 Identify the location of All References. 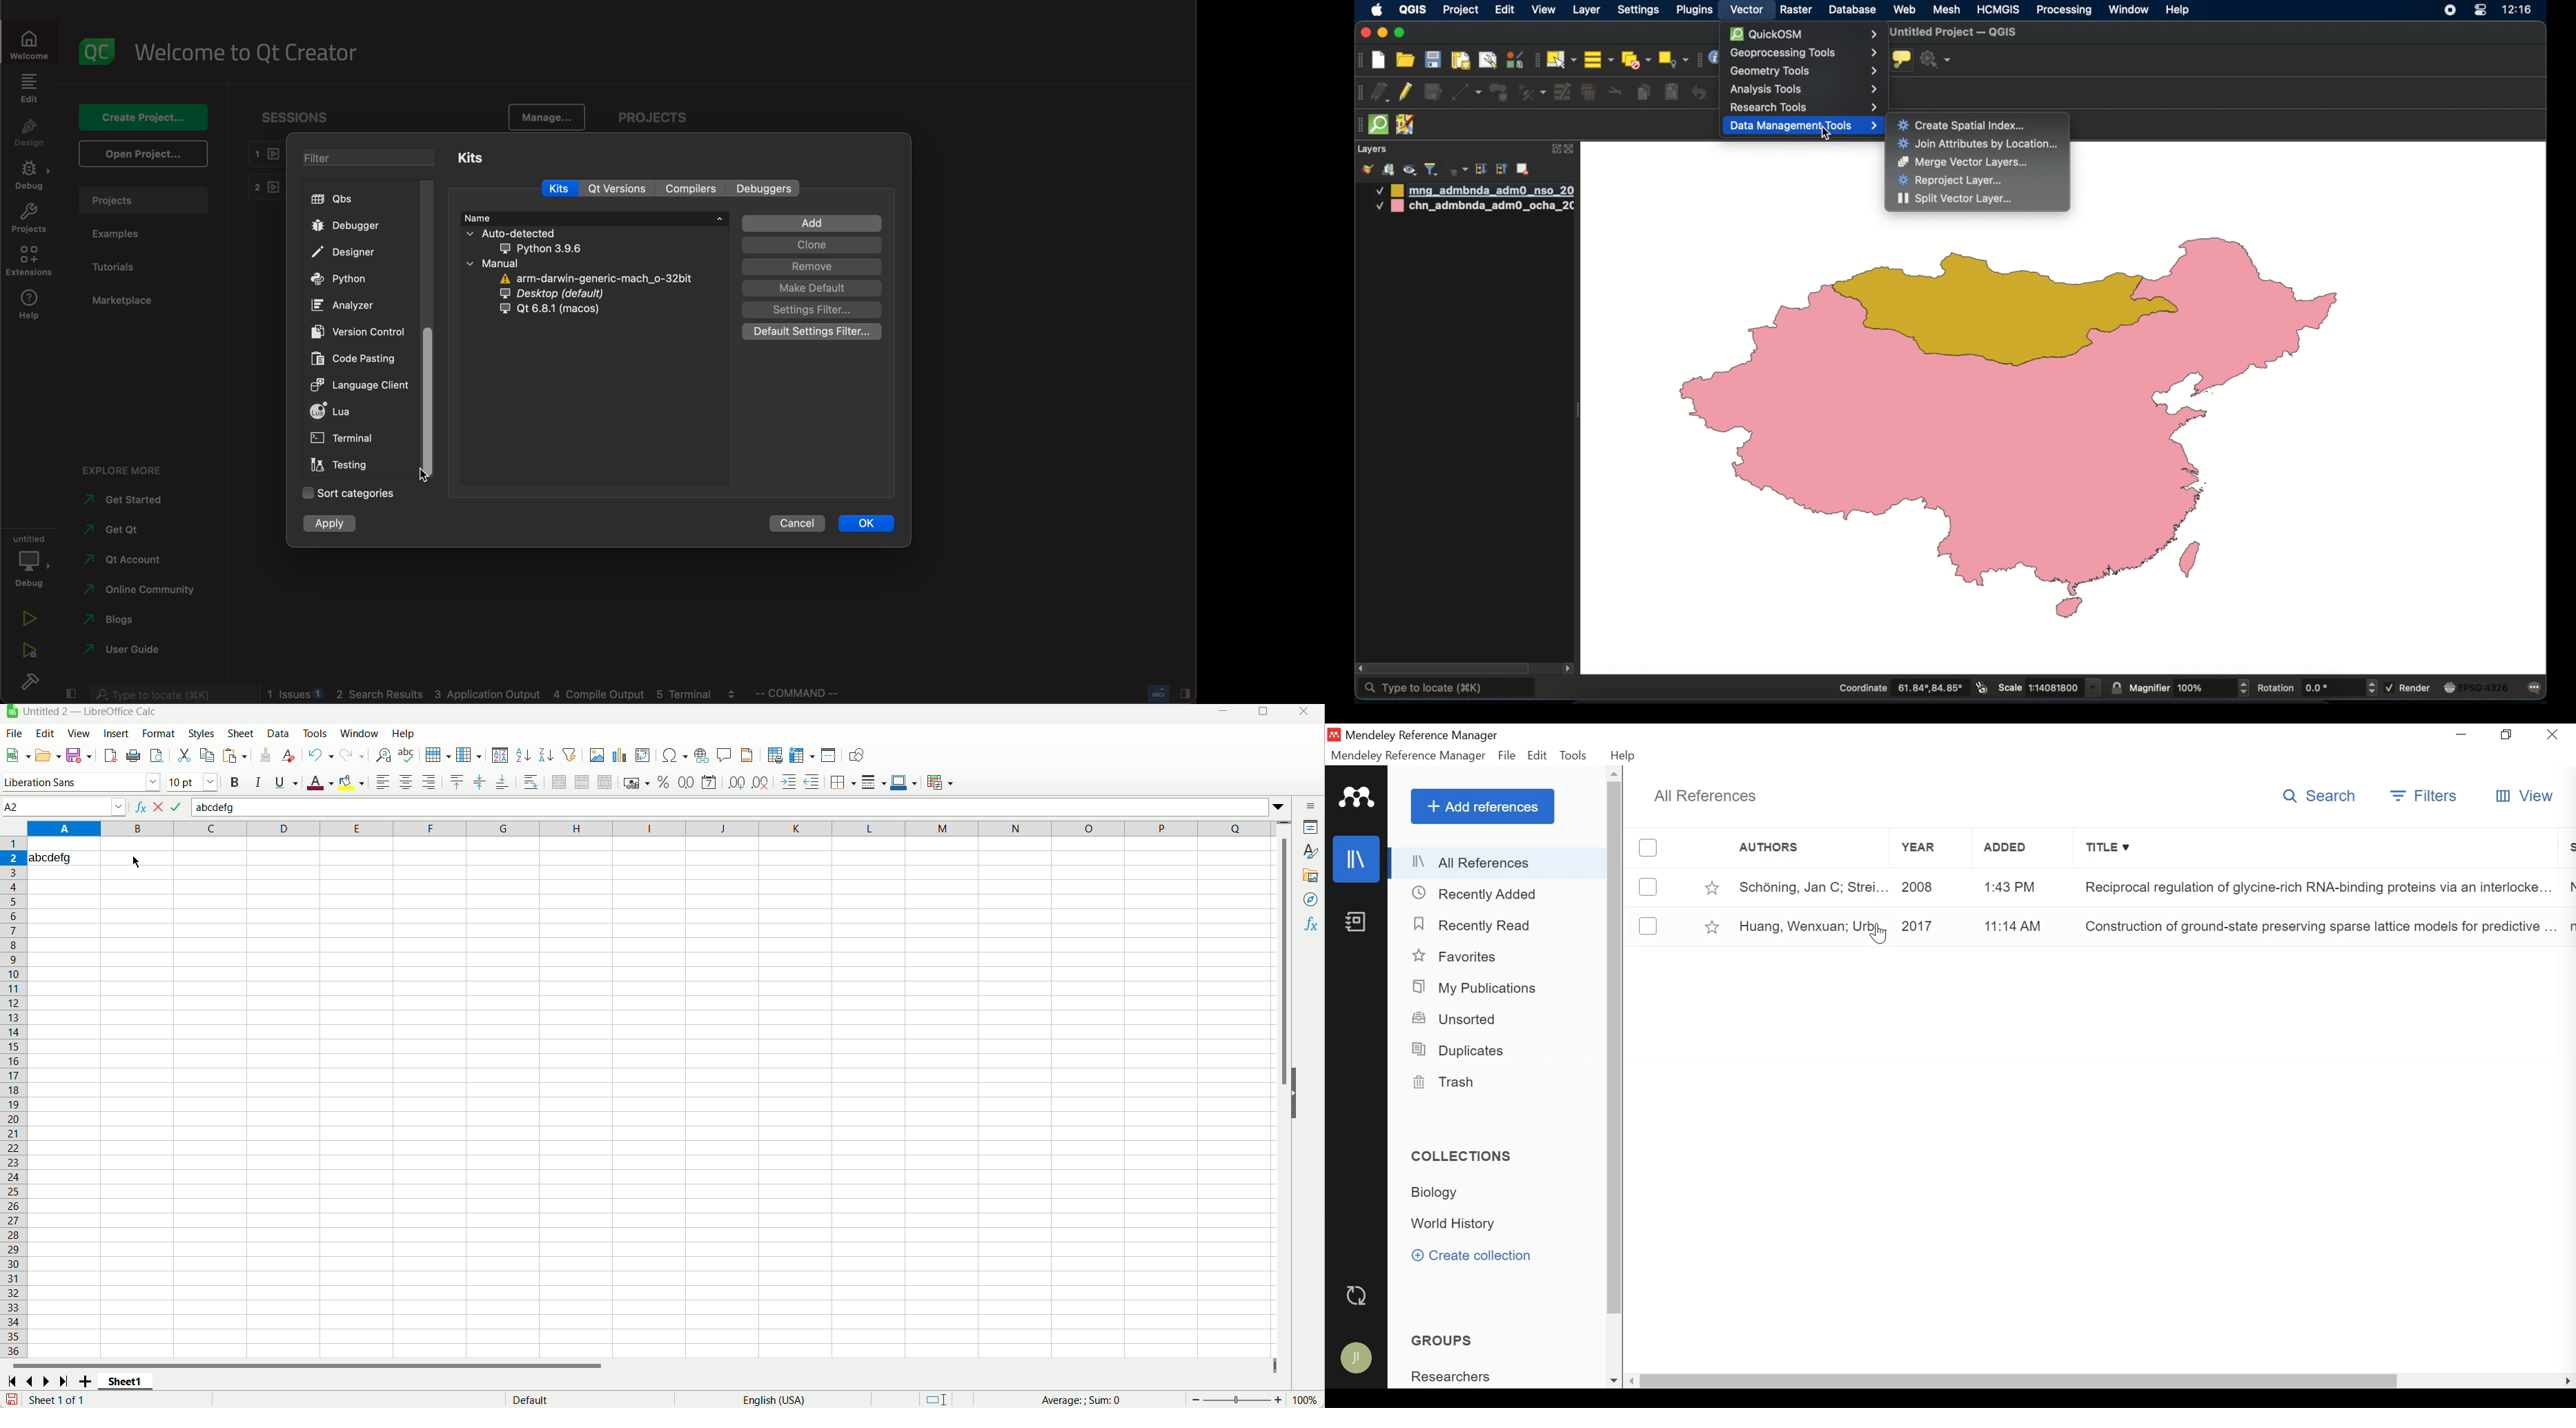
(1499, 862).